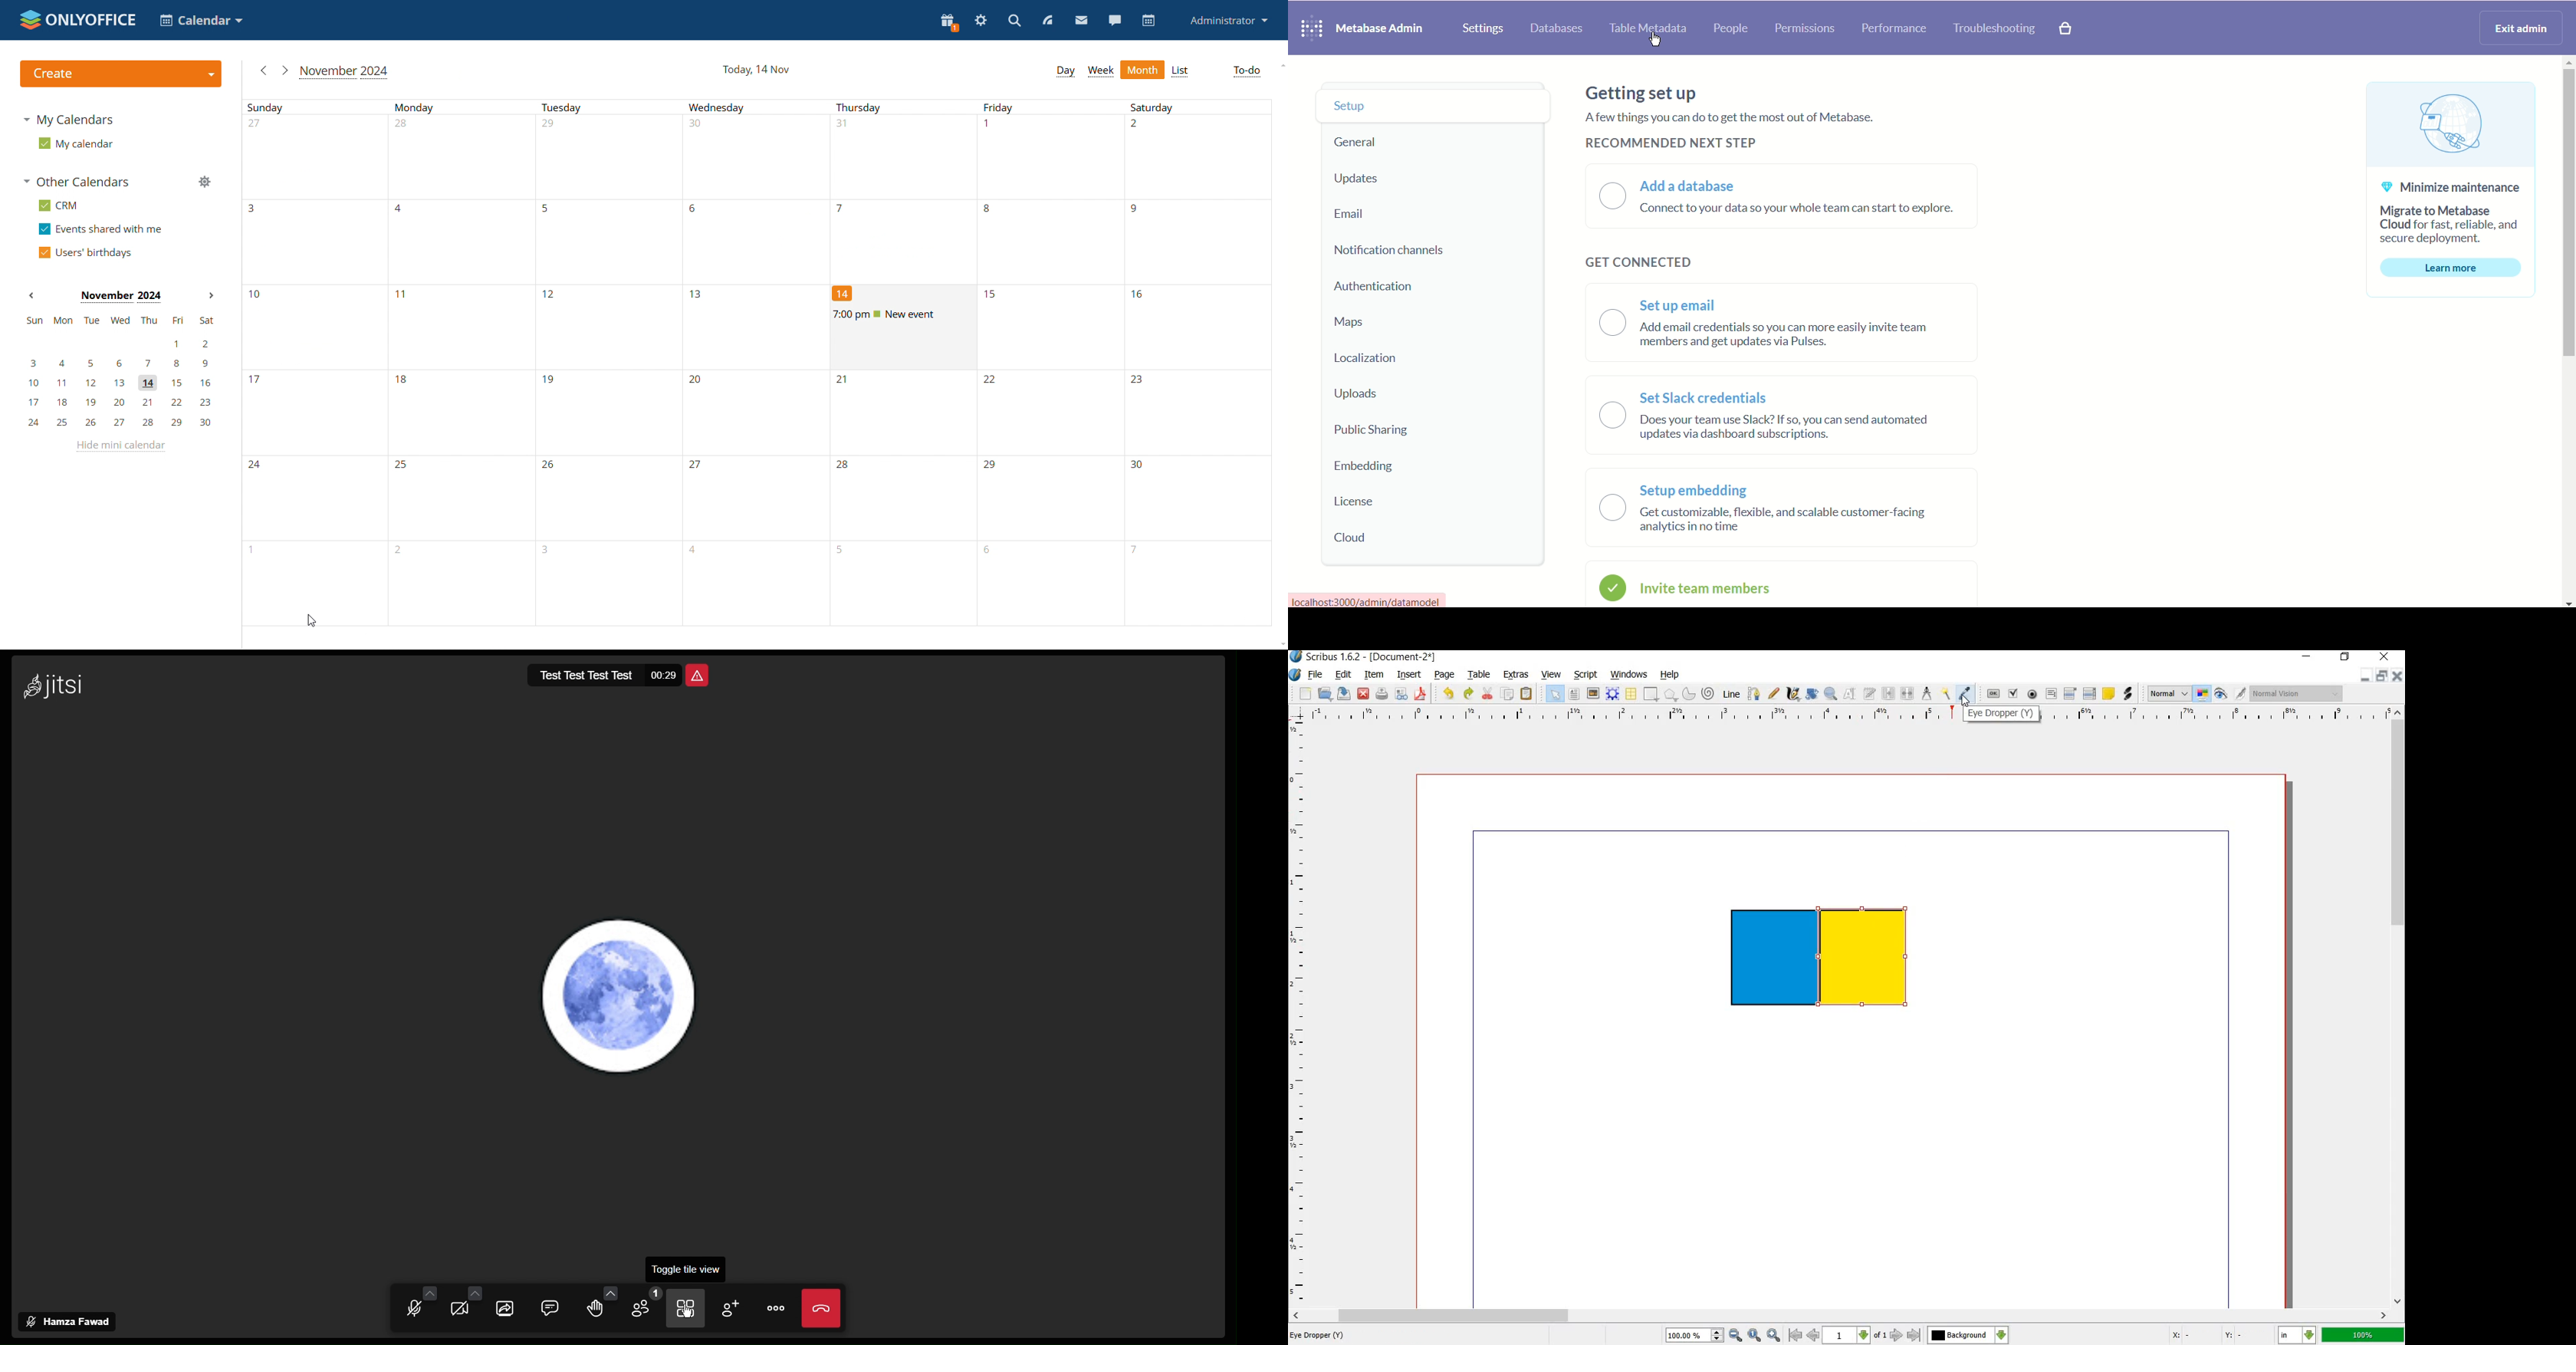 This screenshot has height=1372, width=2576. Describe the element at coordinates (1420, 694) in the screenshot. I see `save as a pdf` at that location.